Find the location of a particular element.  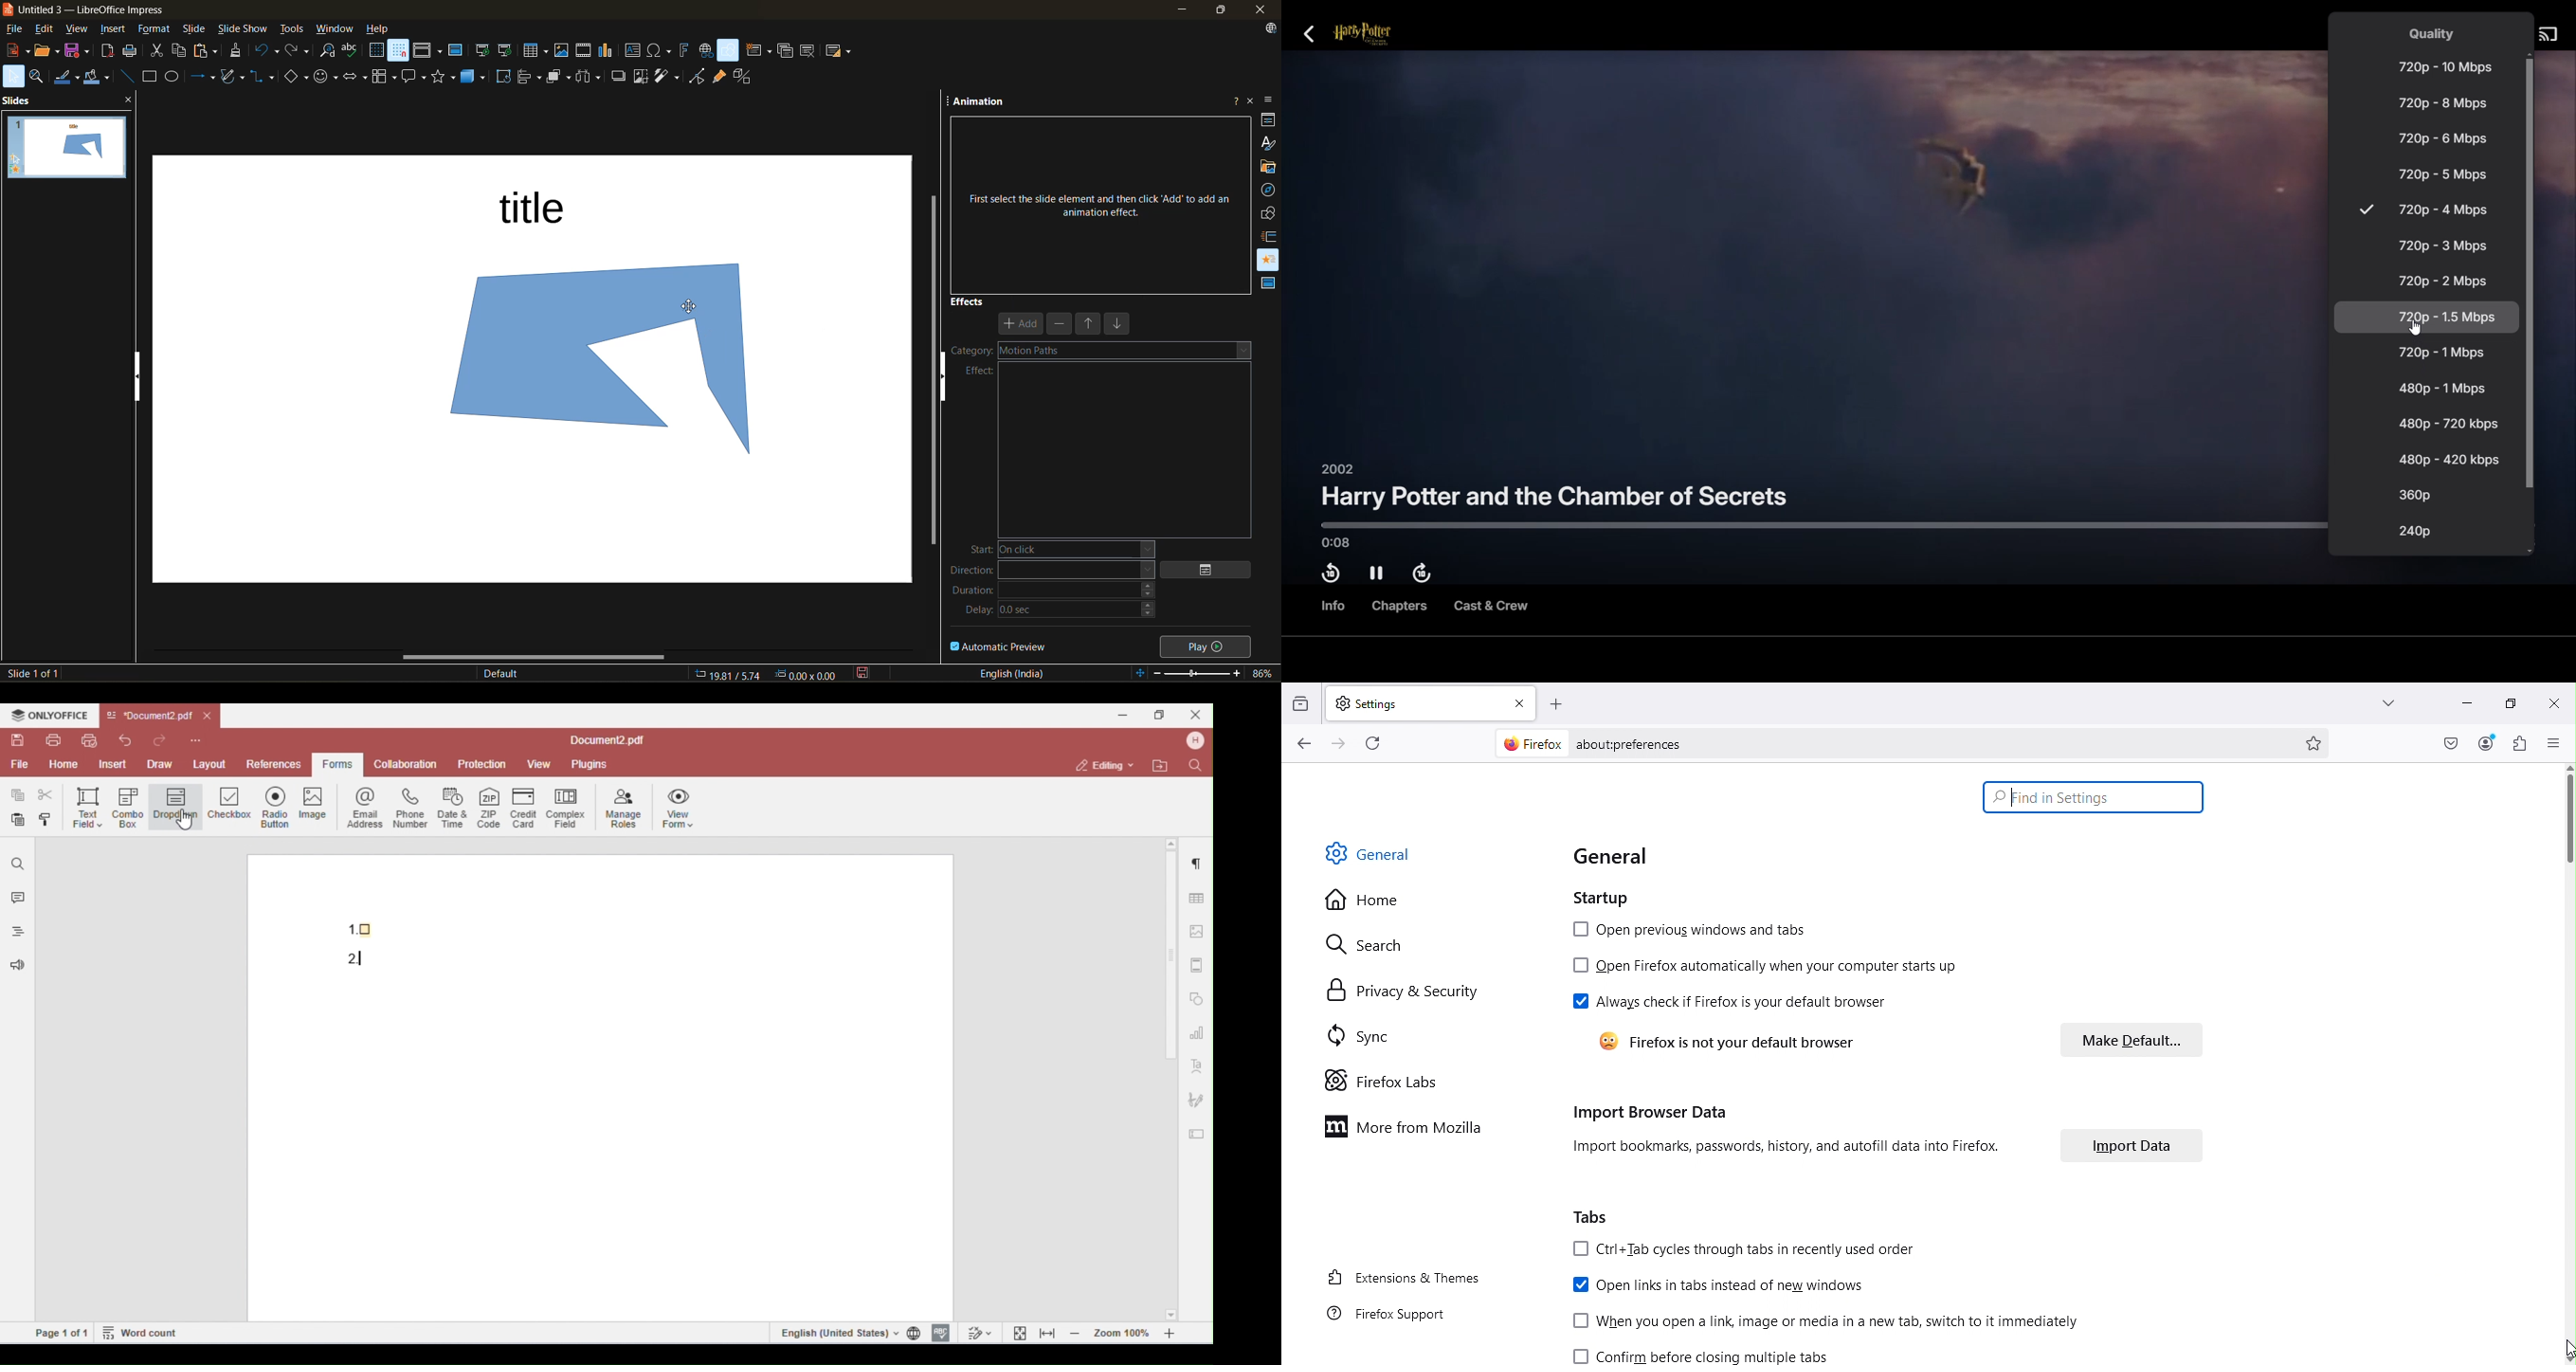

Cast and Crew is located at coordinates (1490, 609).